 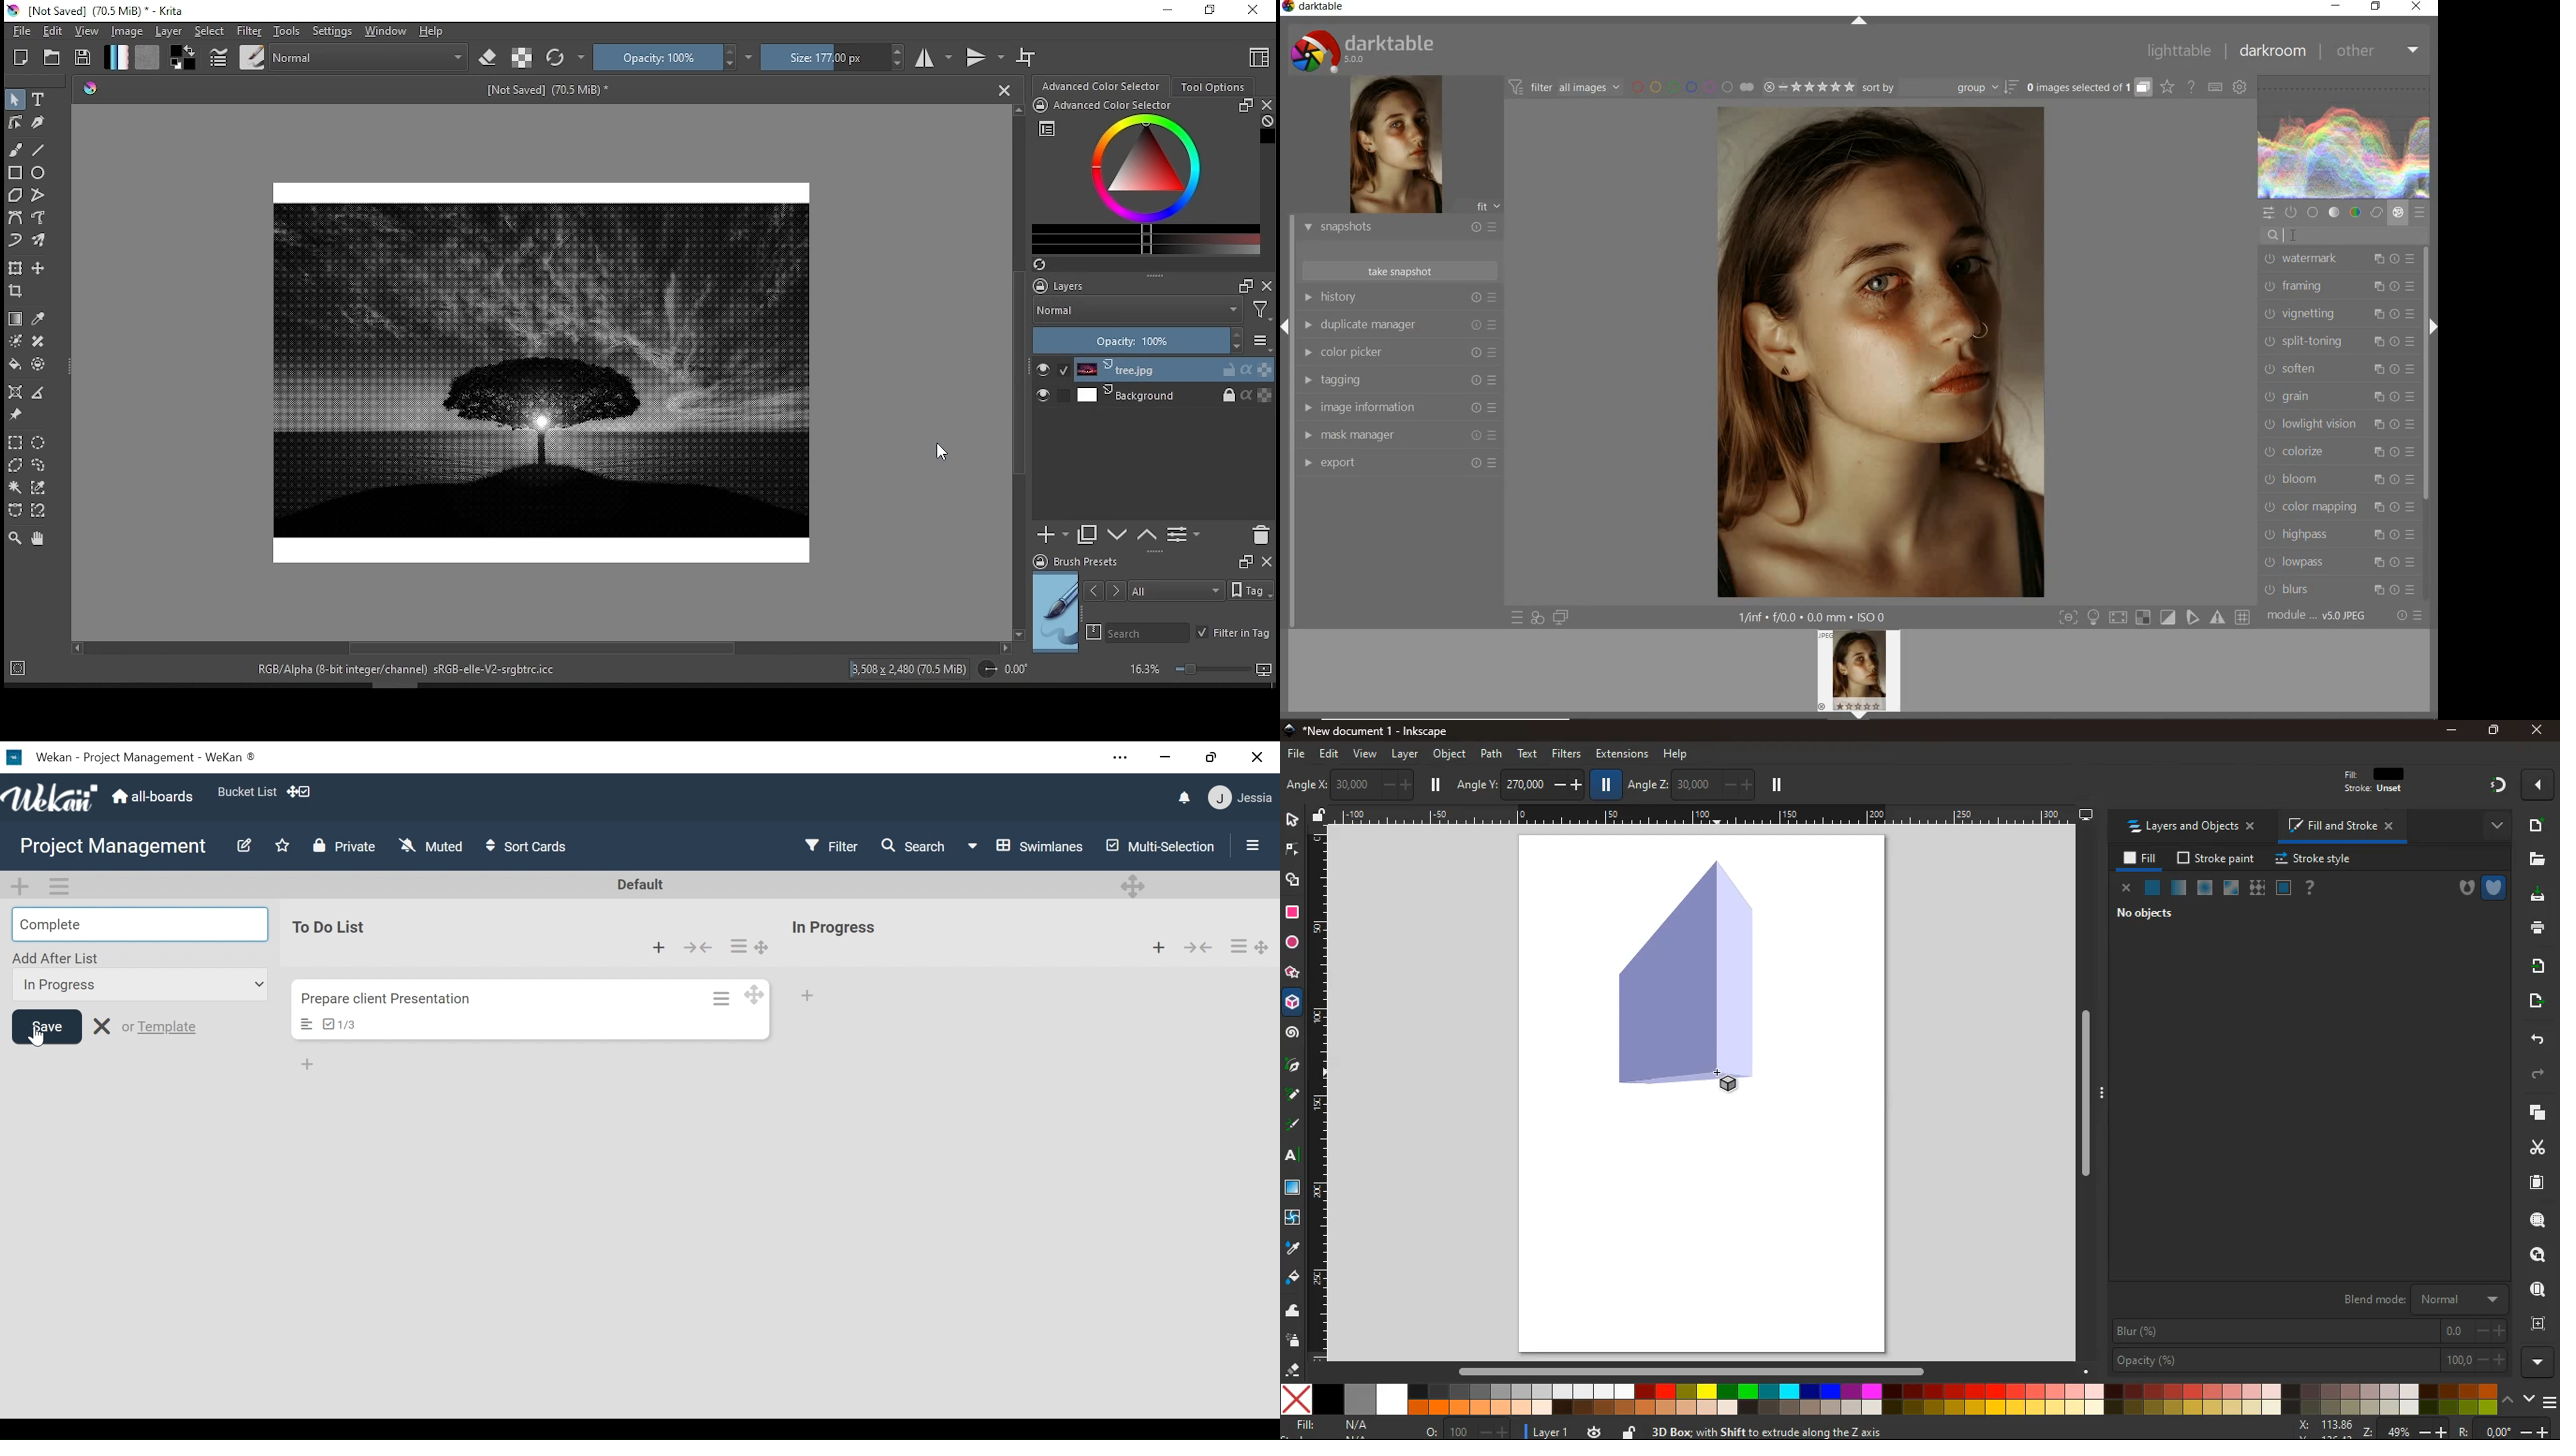 I want to click on restore, so click(x=1208, y=11).